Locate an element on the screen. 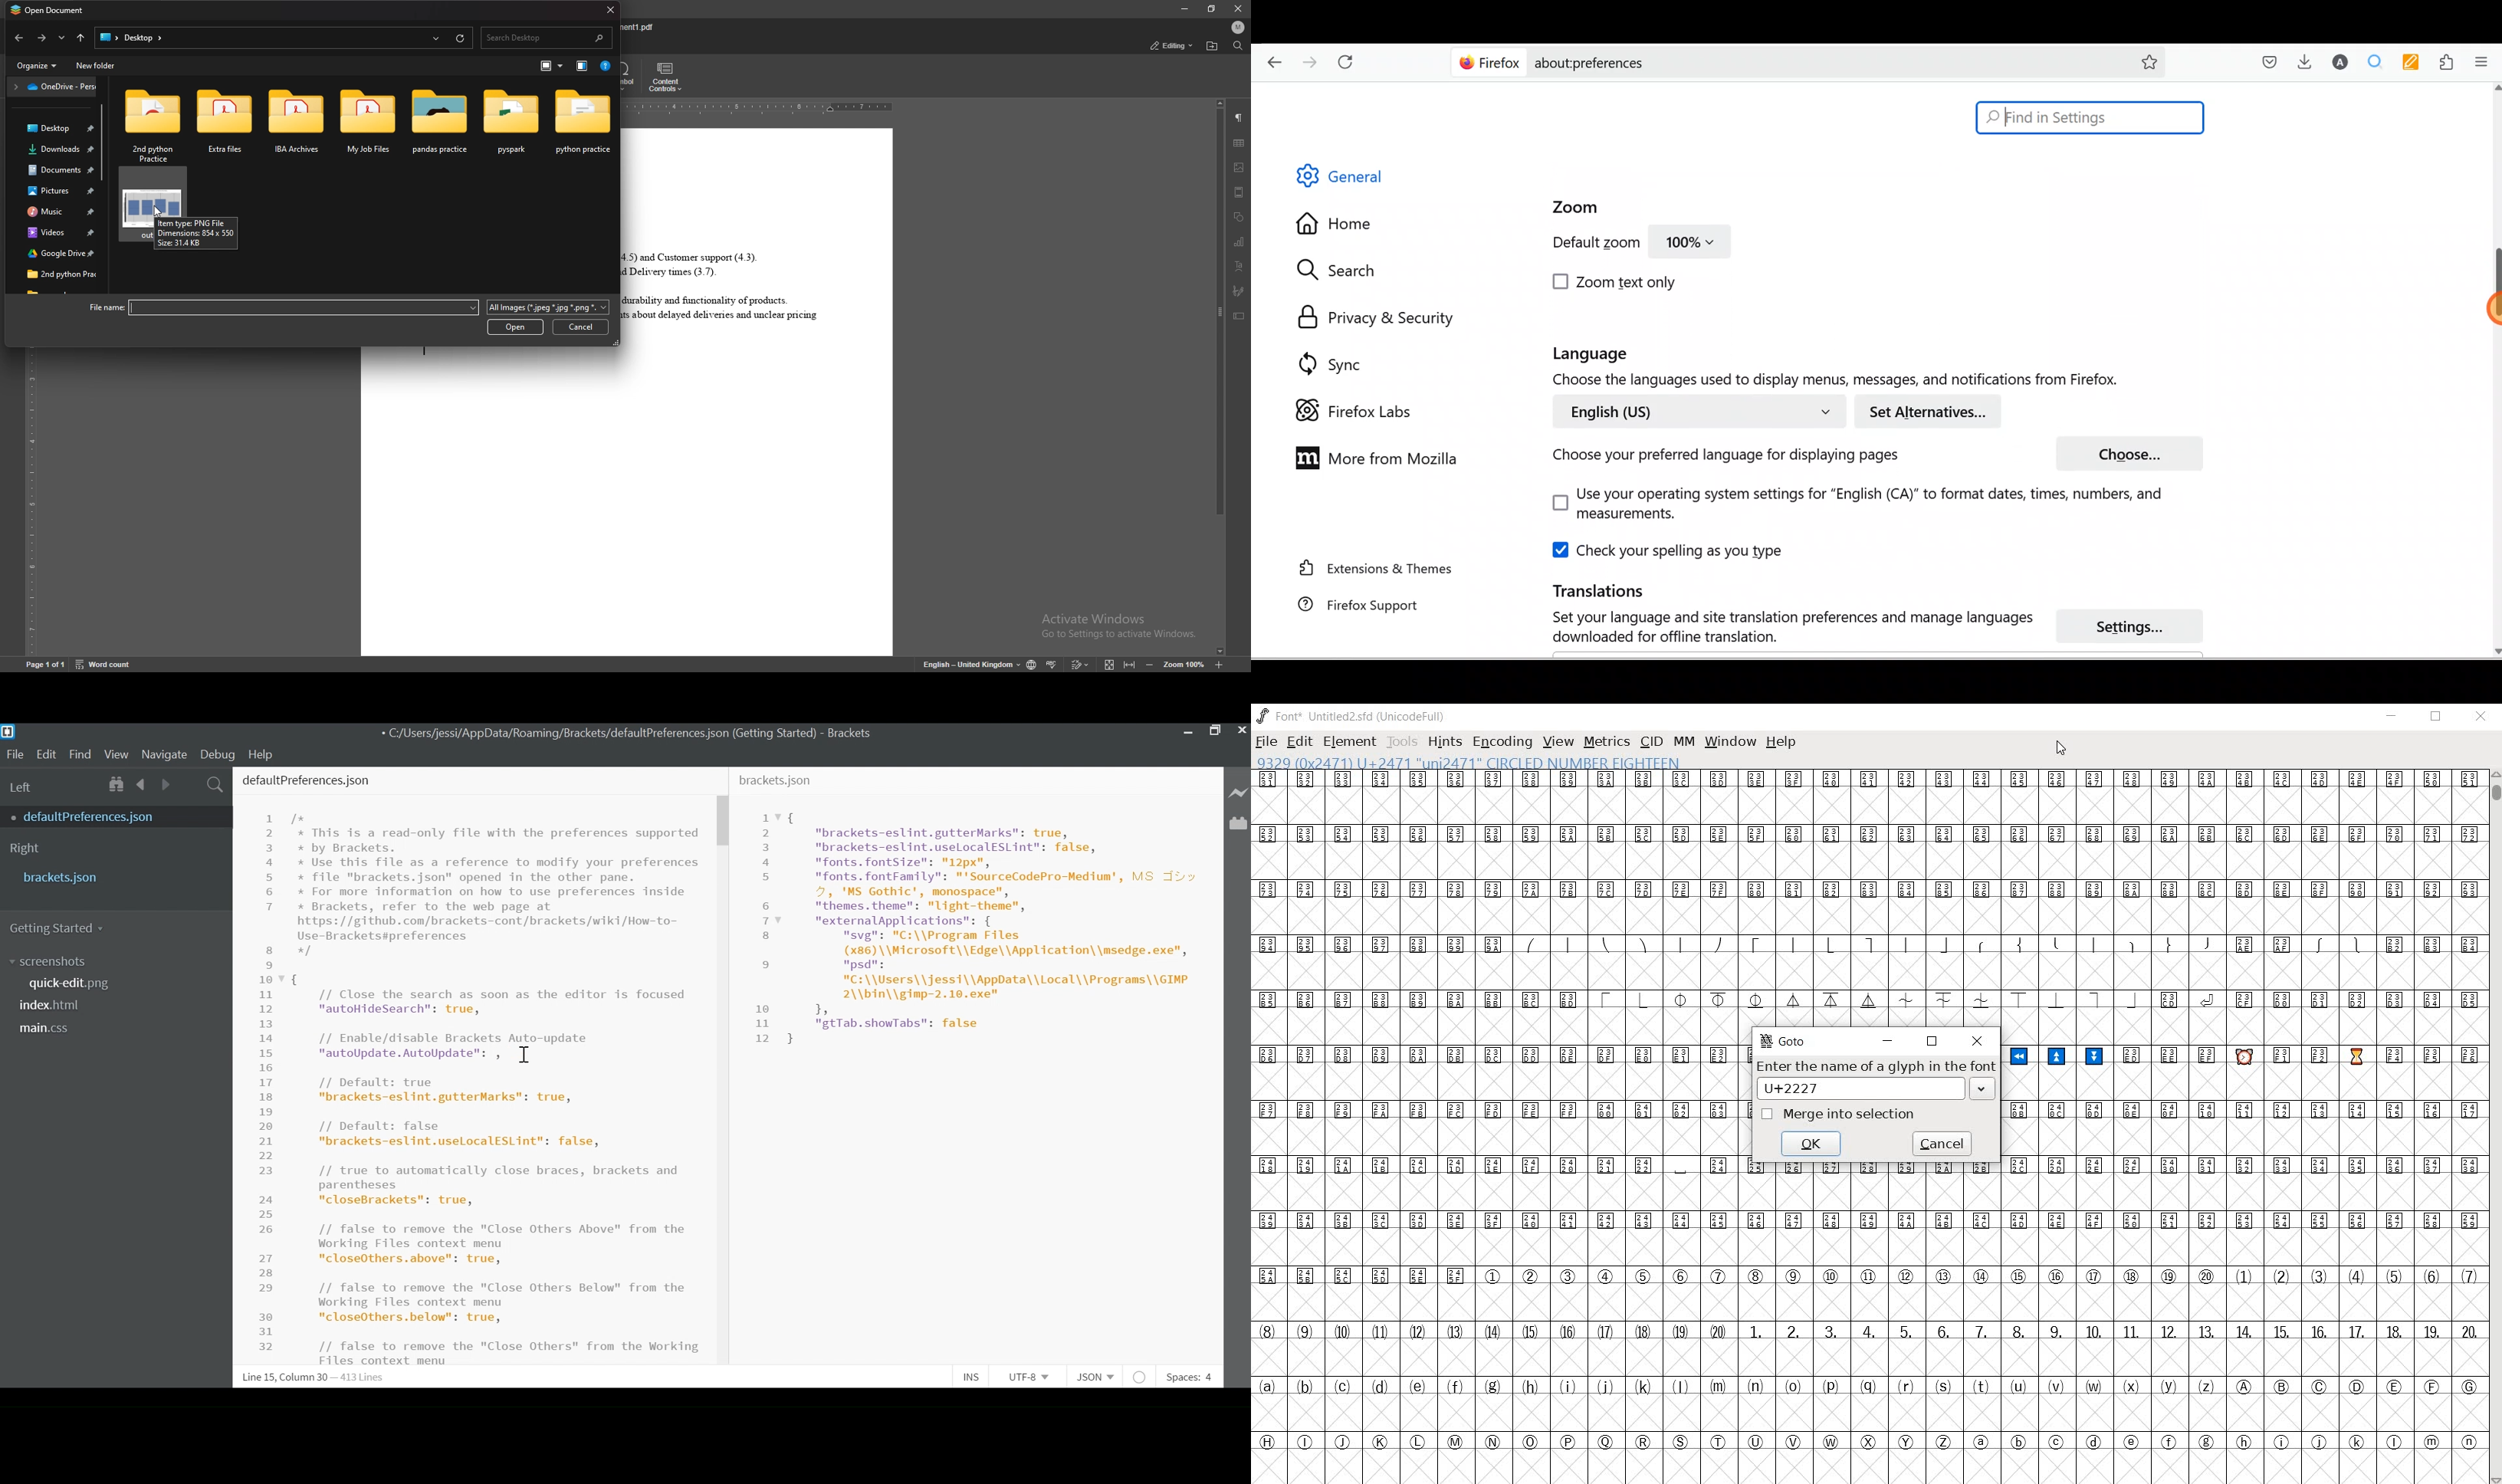 The width and height of the screenshot is (2520, 1484). find is located at coordinates (1238, 45).